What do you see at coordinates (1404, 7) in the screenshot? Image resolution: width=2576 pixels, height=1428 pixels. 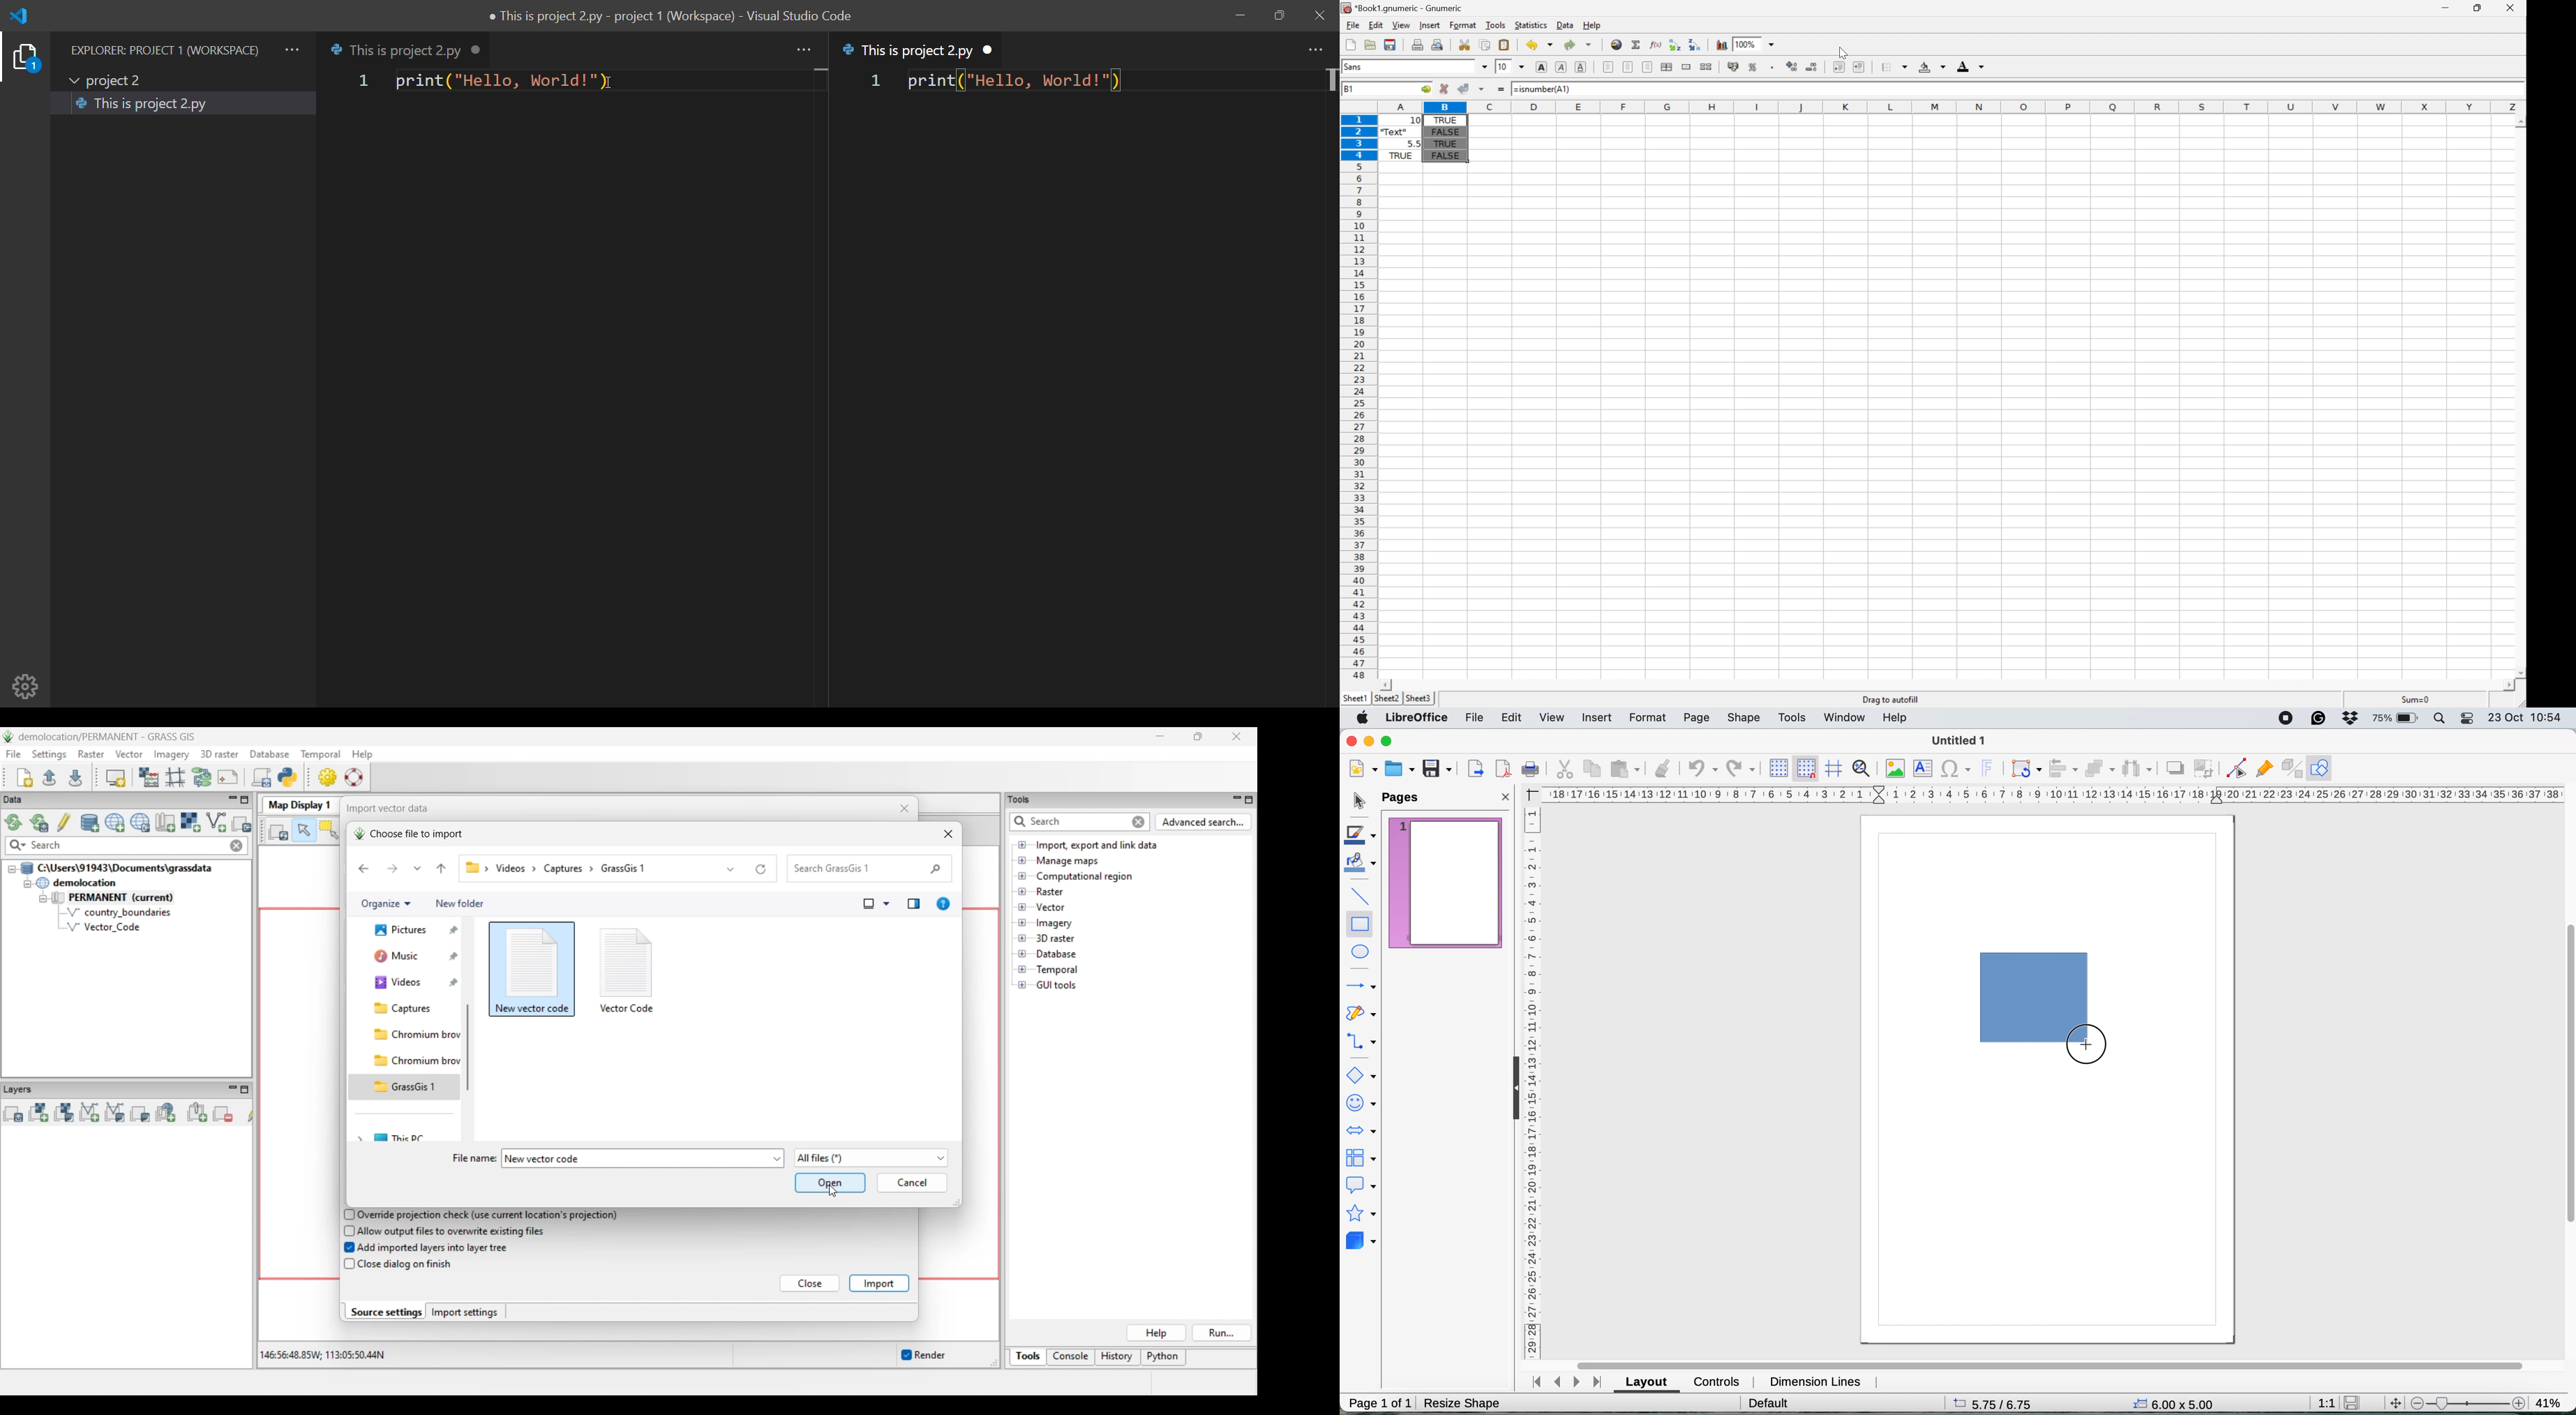 I see `*Book1.gnumeric - Gnumeric` at bounding box center [1404, 7].